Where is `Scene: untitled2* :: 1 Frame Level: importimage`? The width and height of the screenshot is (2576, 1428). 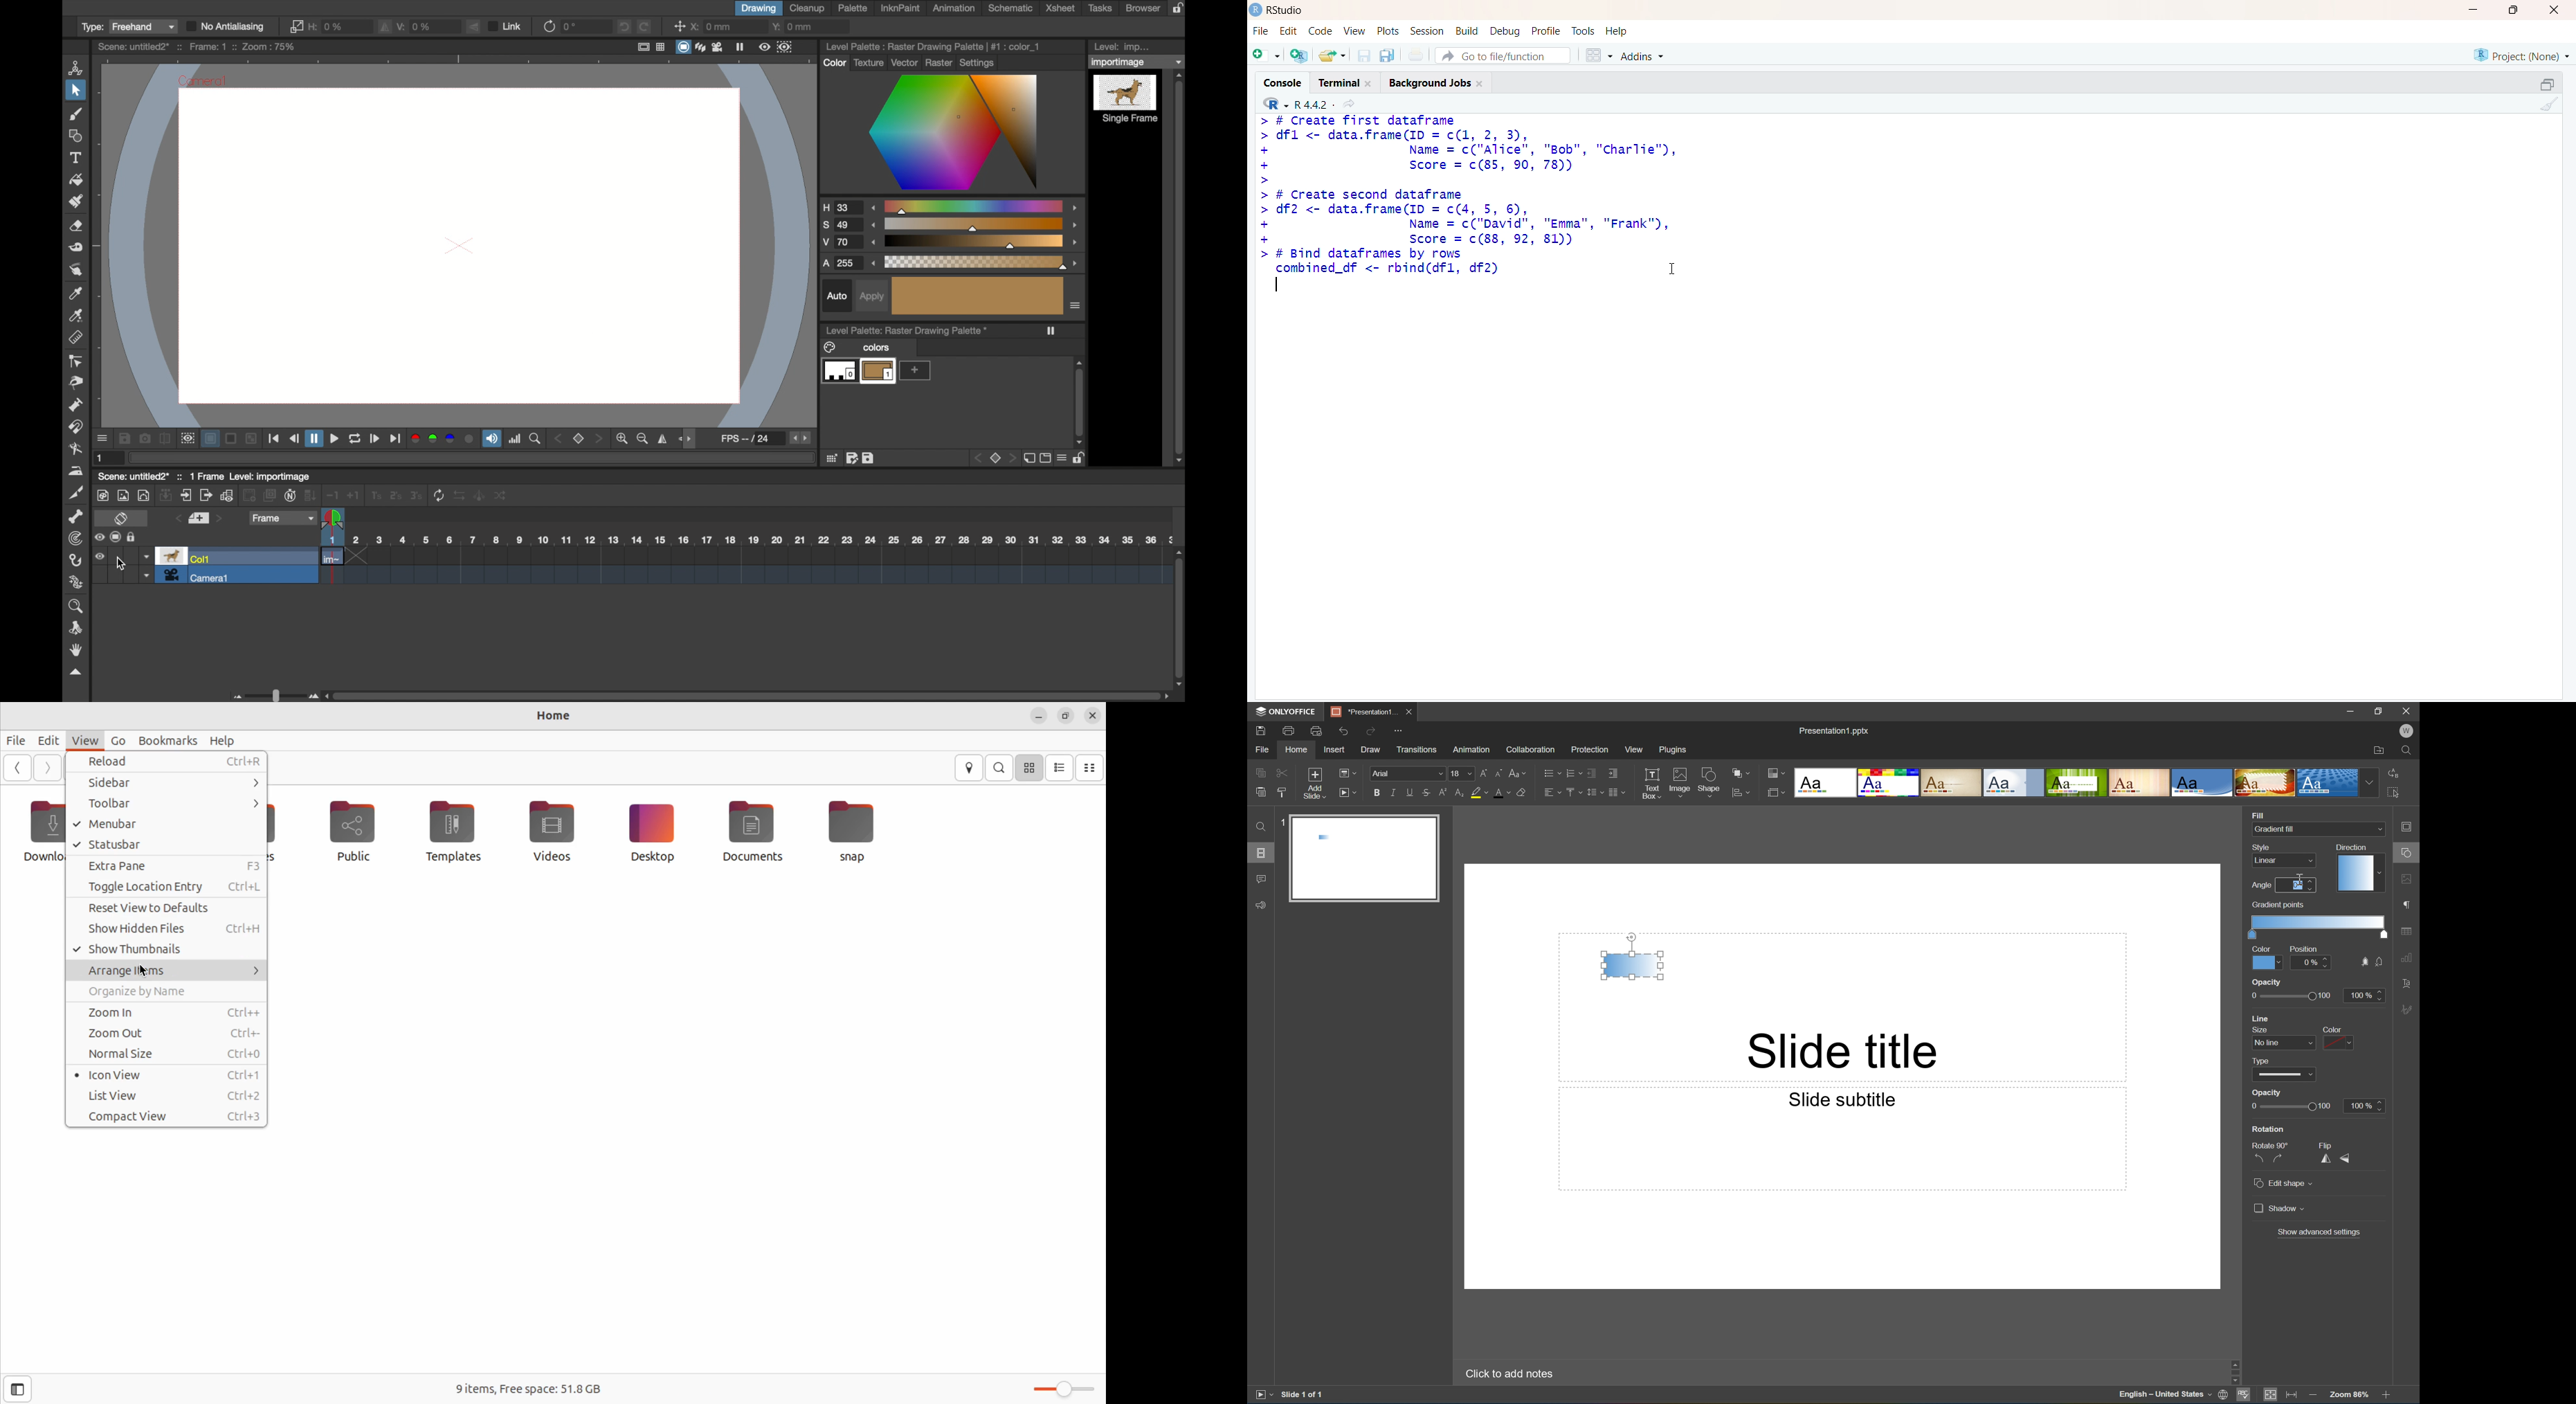 Scene: untitled2* :: 1 Frame Level: importimage is located at coordinates (204, 476).